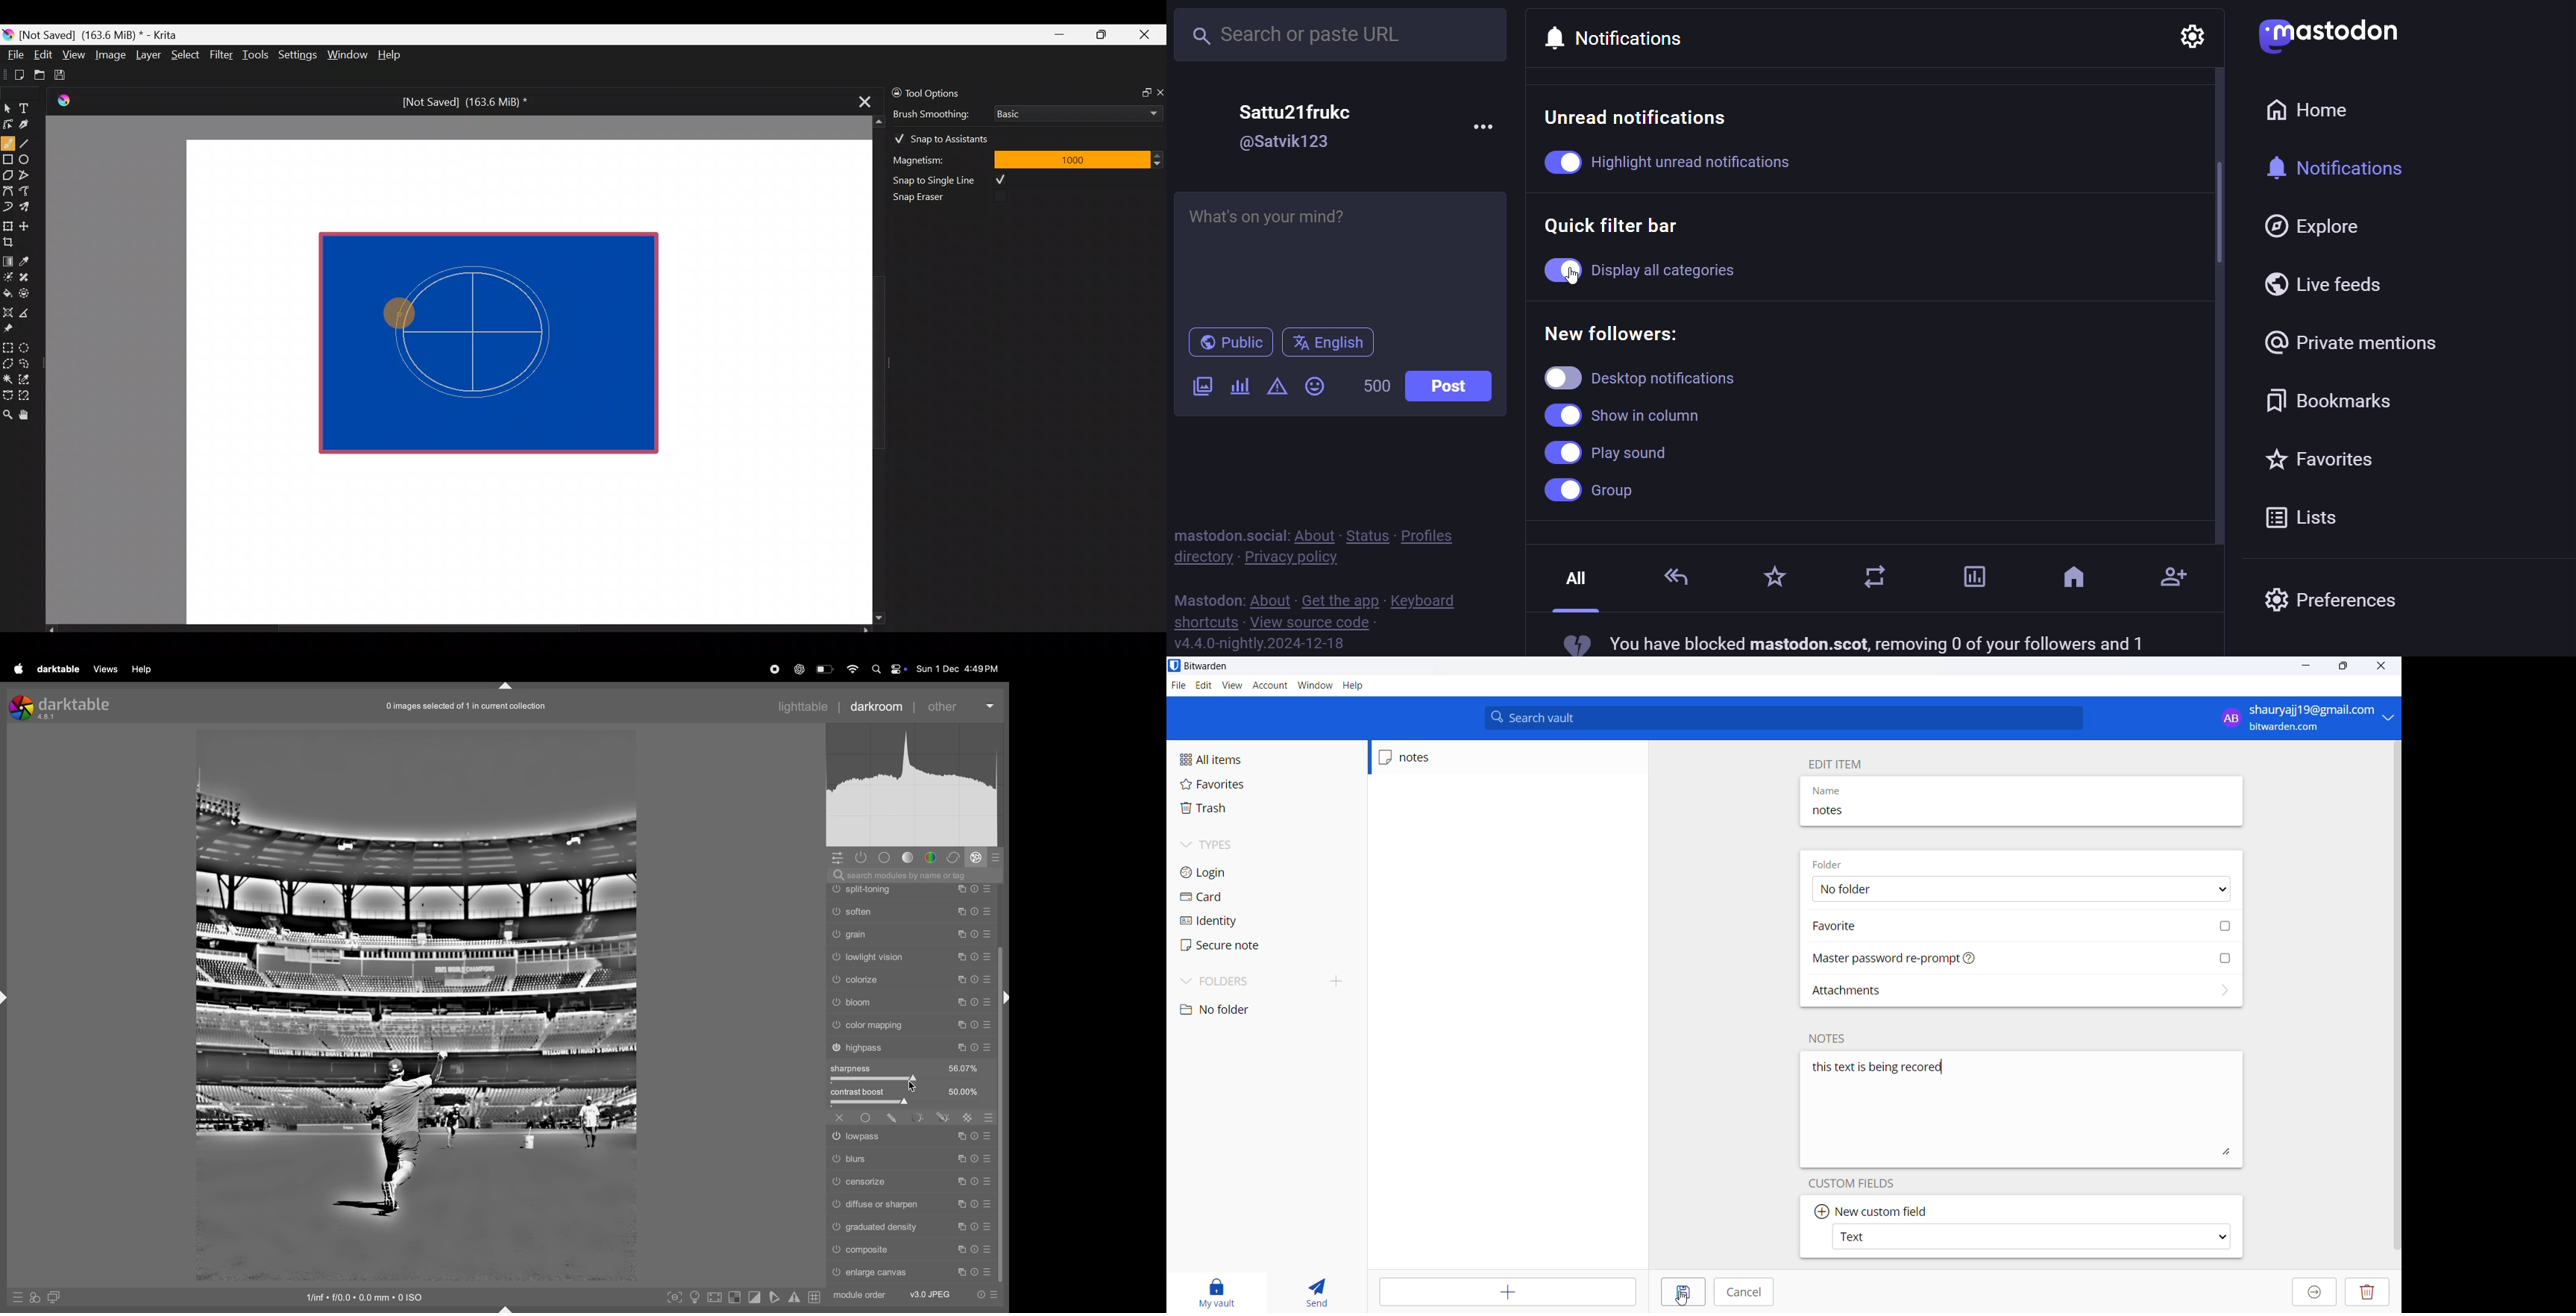 The height and width of the screenshot is (1316, 2576). I want to click on 500, so click(1372, 389).